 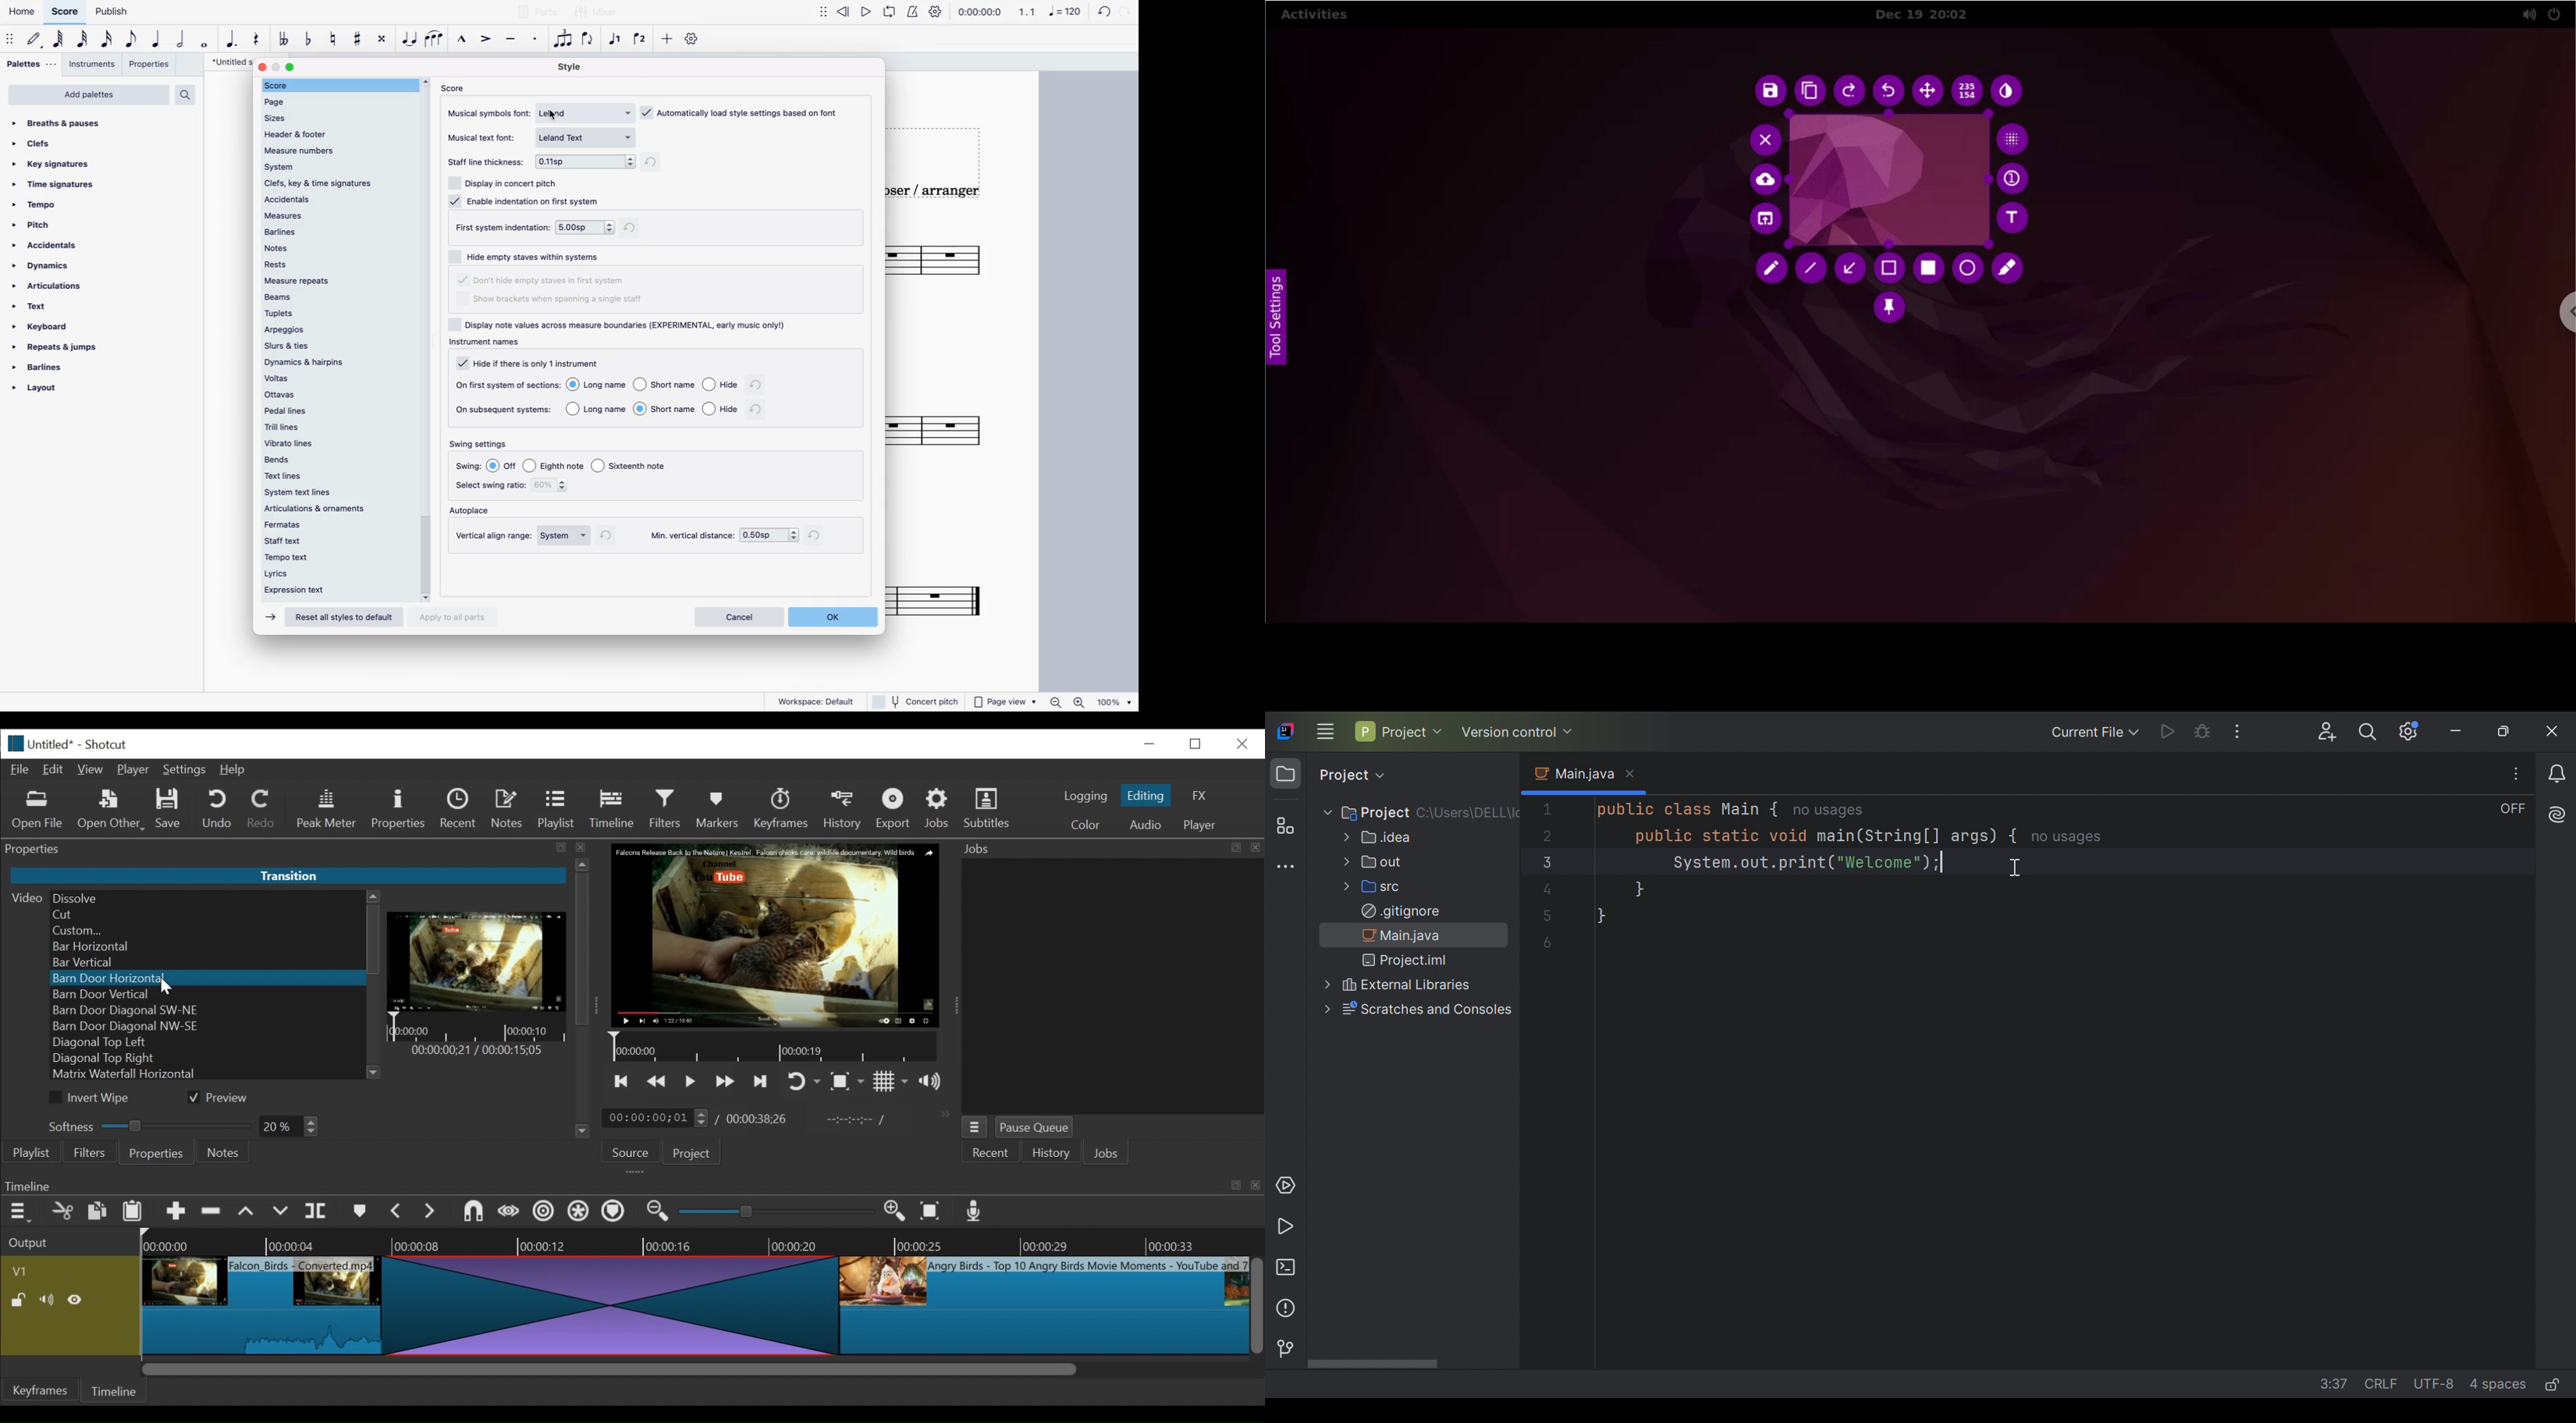 What do you see at coordinates (24, 897) in the screenshot?
I see `Video` at bounding box center [24, 897].